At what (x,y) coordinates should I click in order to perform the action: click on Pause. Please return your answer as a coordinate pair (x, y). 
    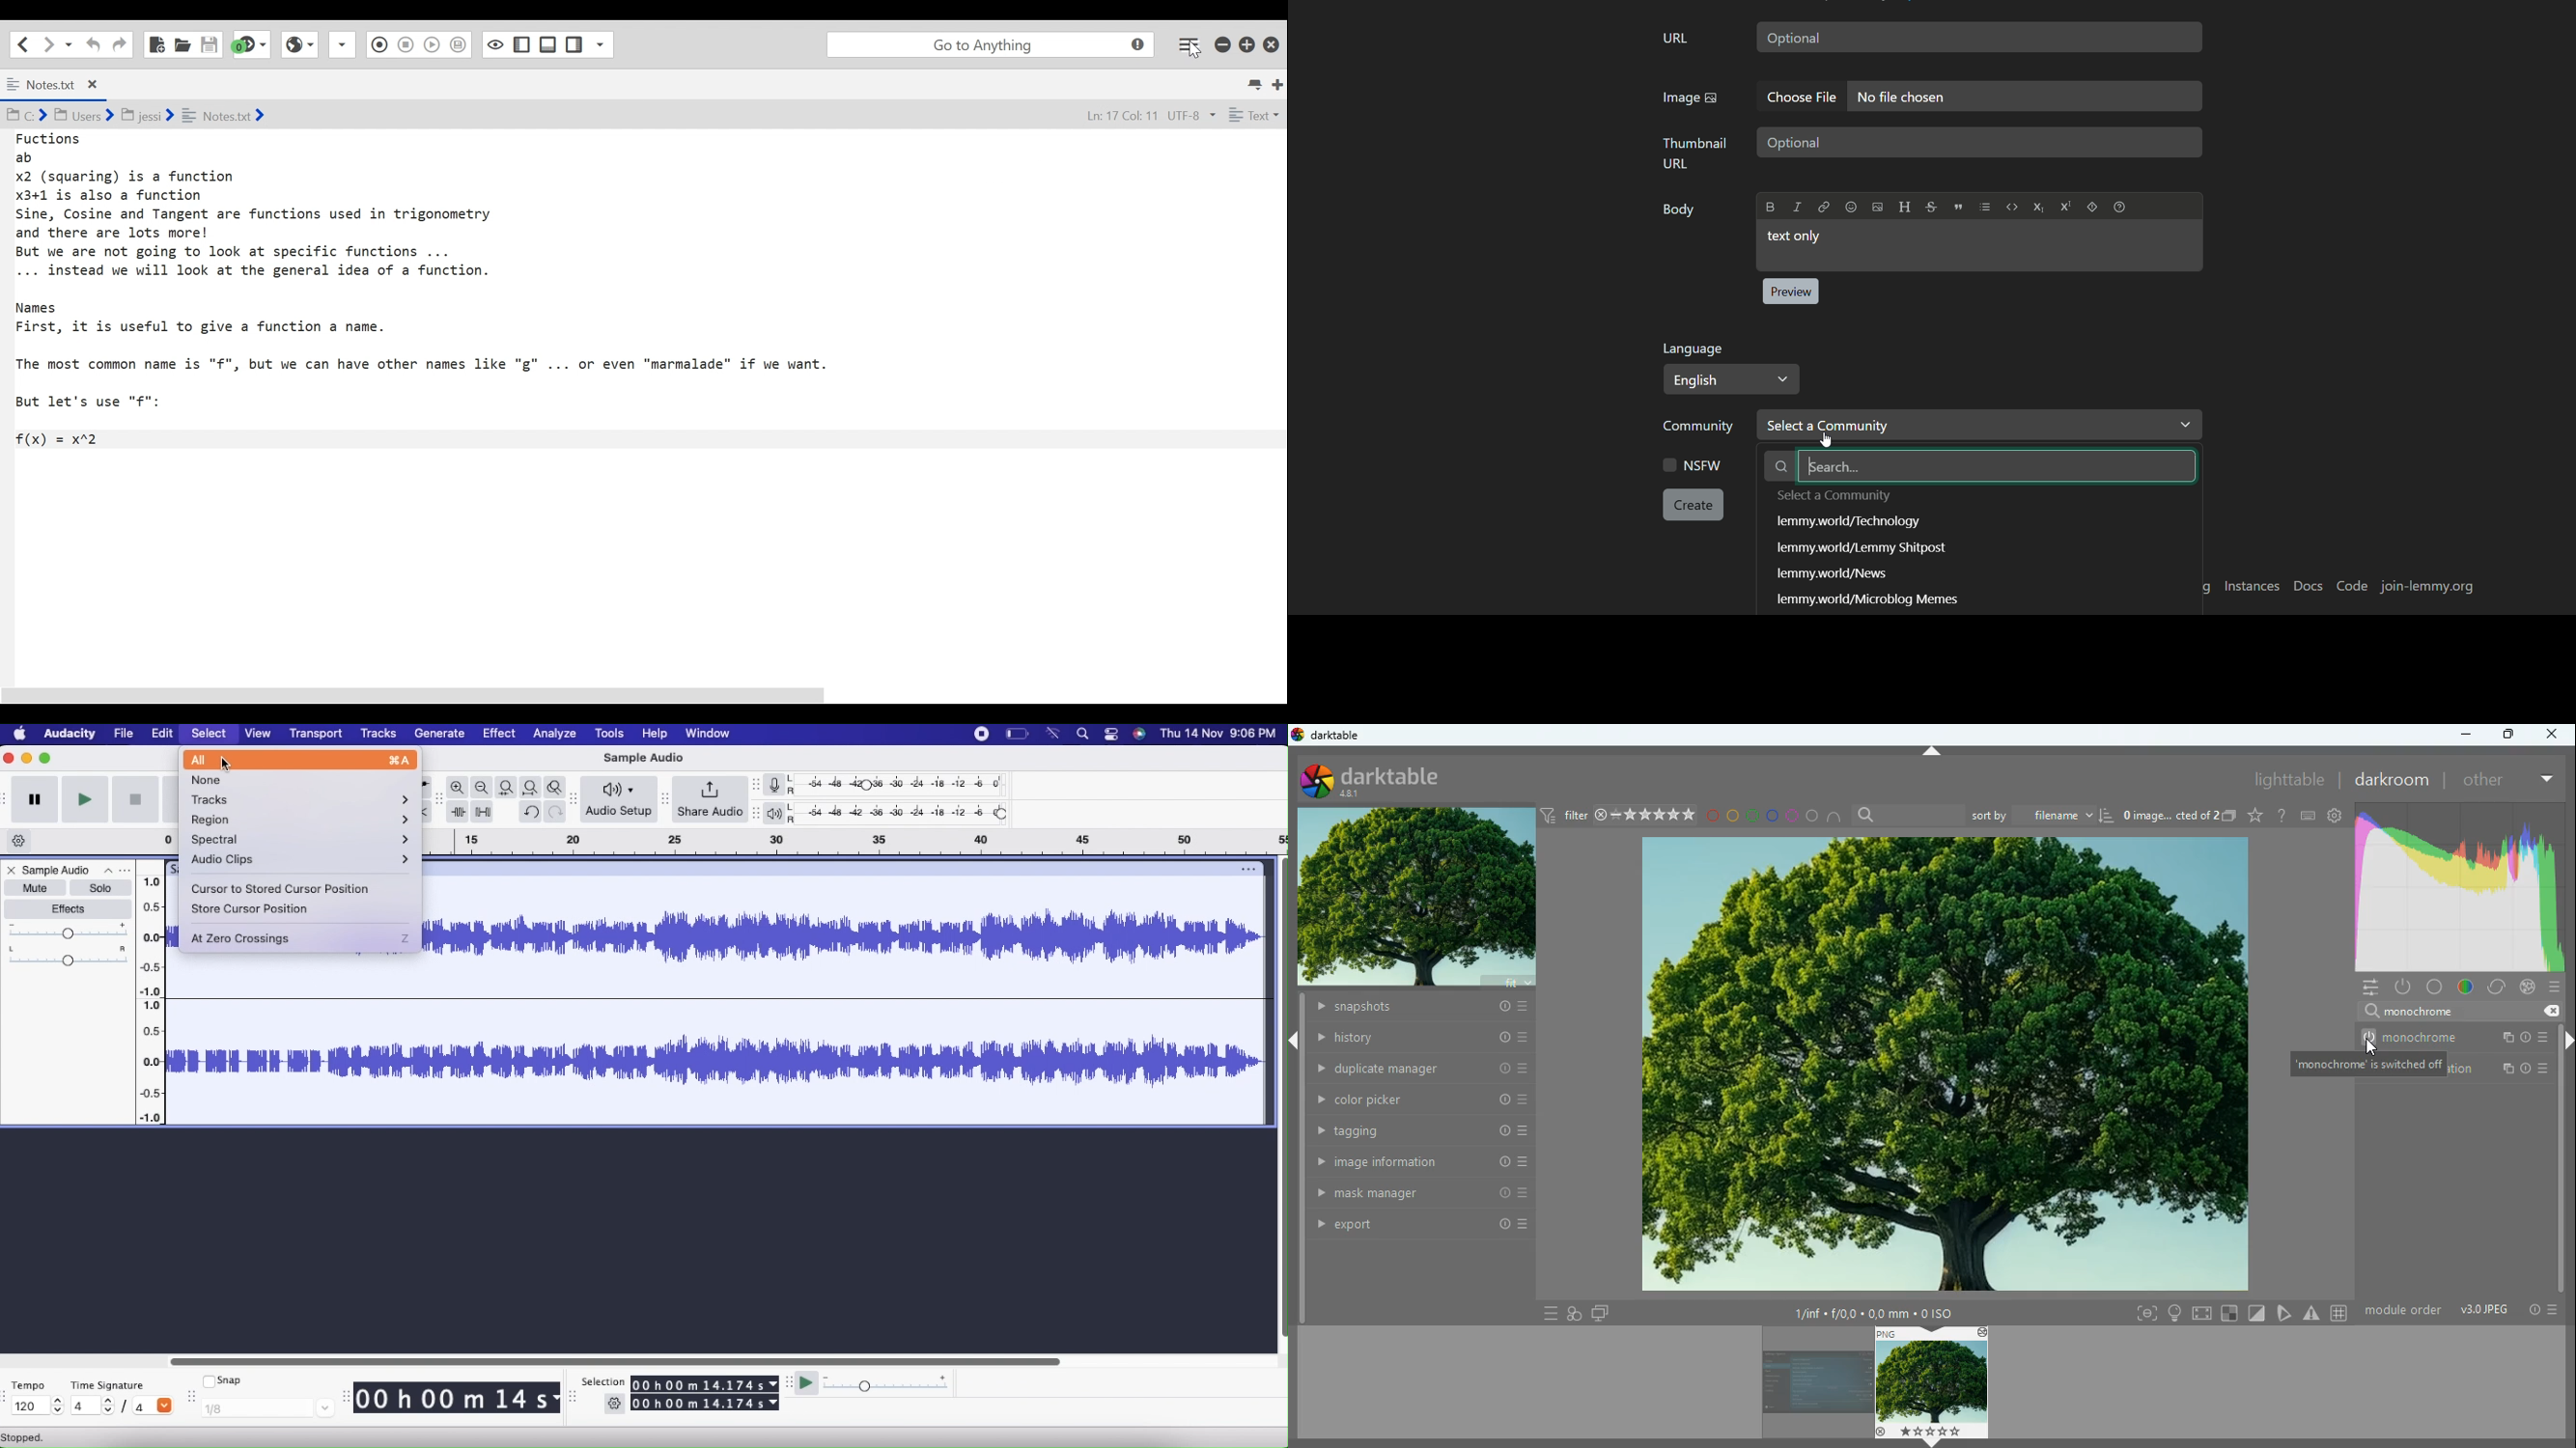
    Looking at the image, I should click on (36, 800).